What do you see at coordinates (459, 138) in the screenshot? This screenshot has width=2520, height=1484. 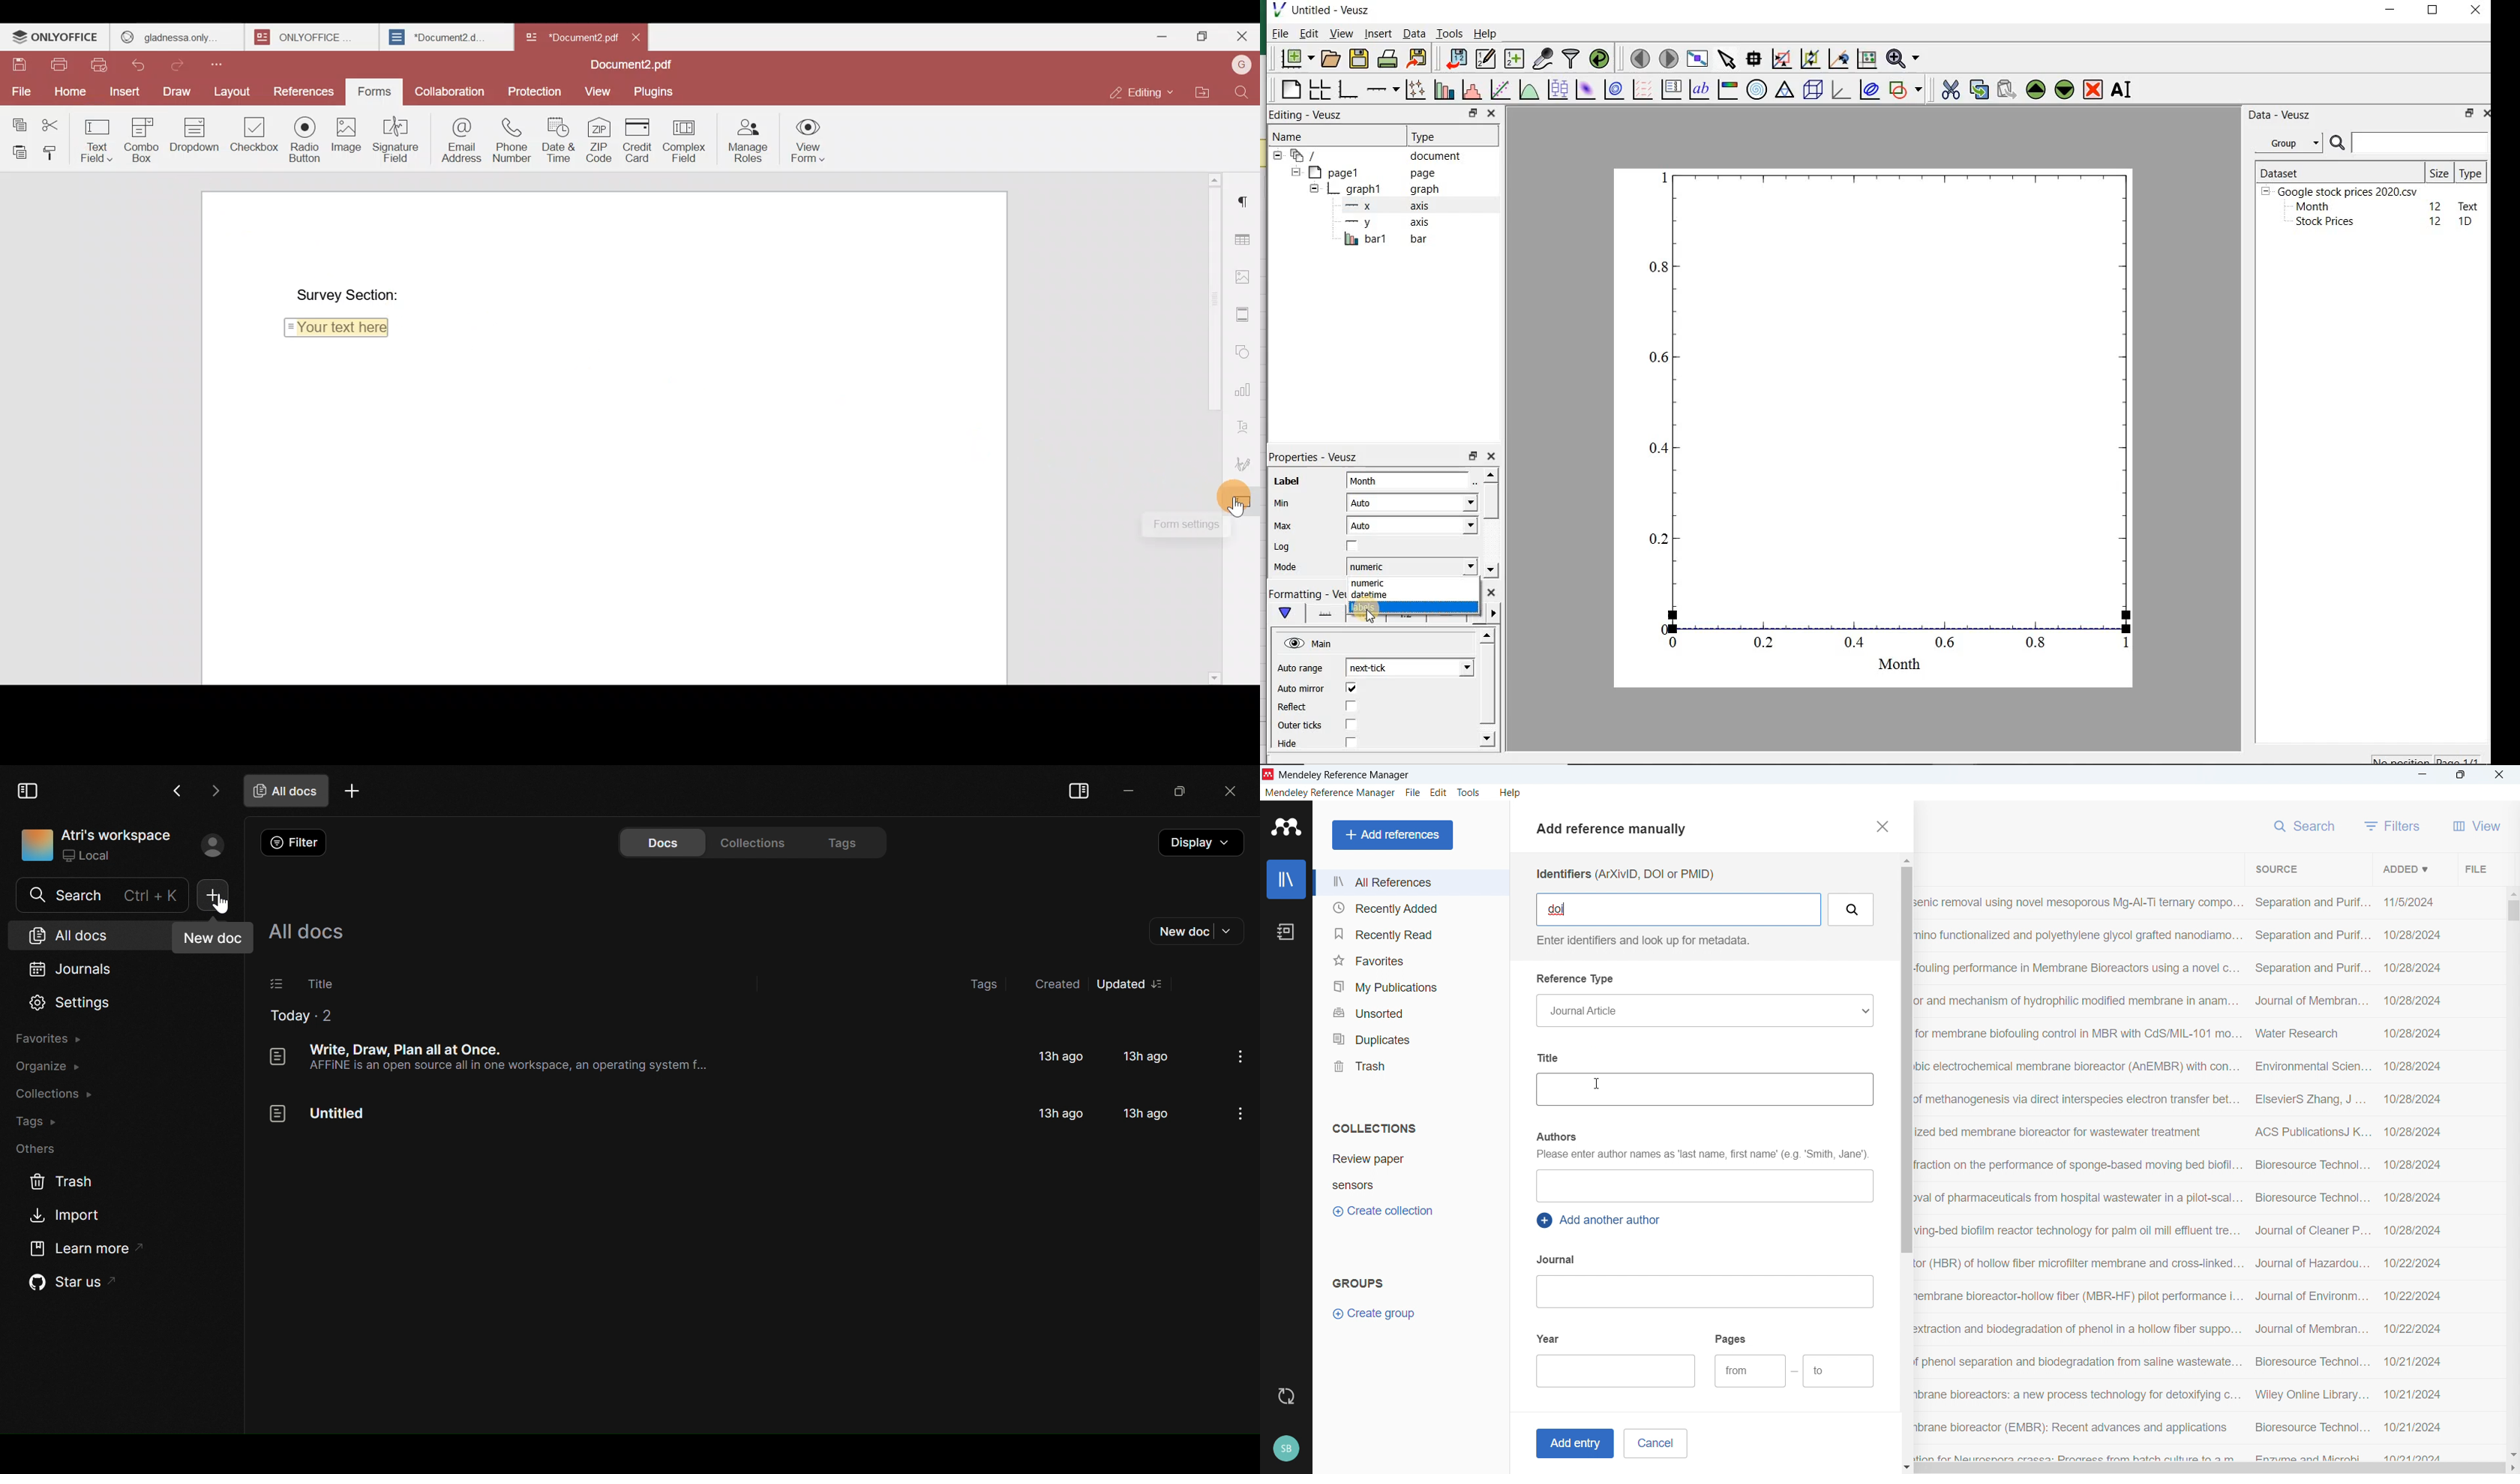 I see `Email address` at bounding box center [459, 138].